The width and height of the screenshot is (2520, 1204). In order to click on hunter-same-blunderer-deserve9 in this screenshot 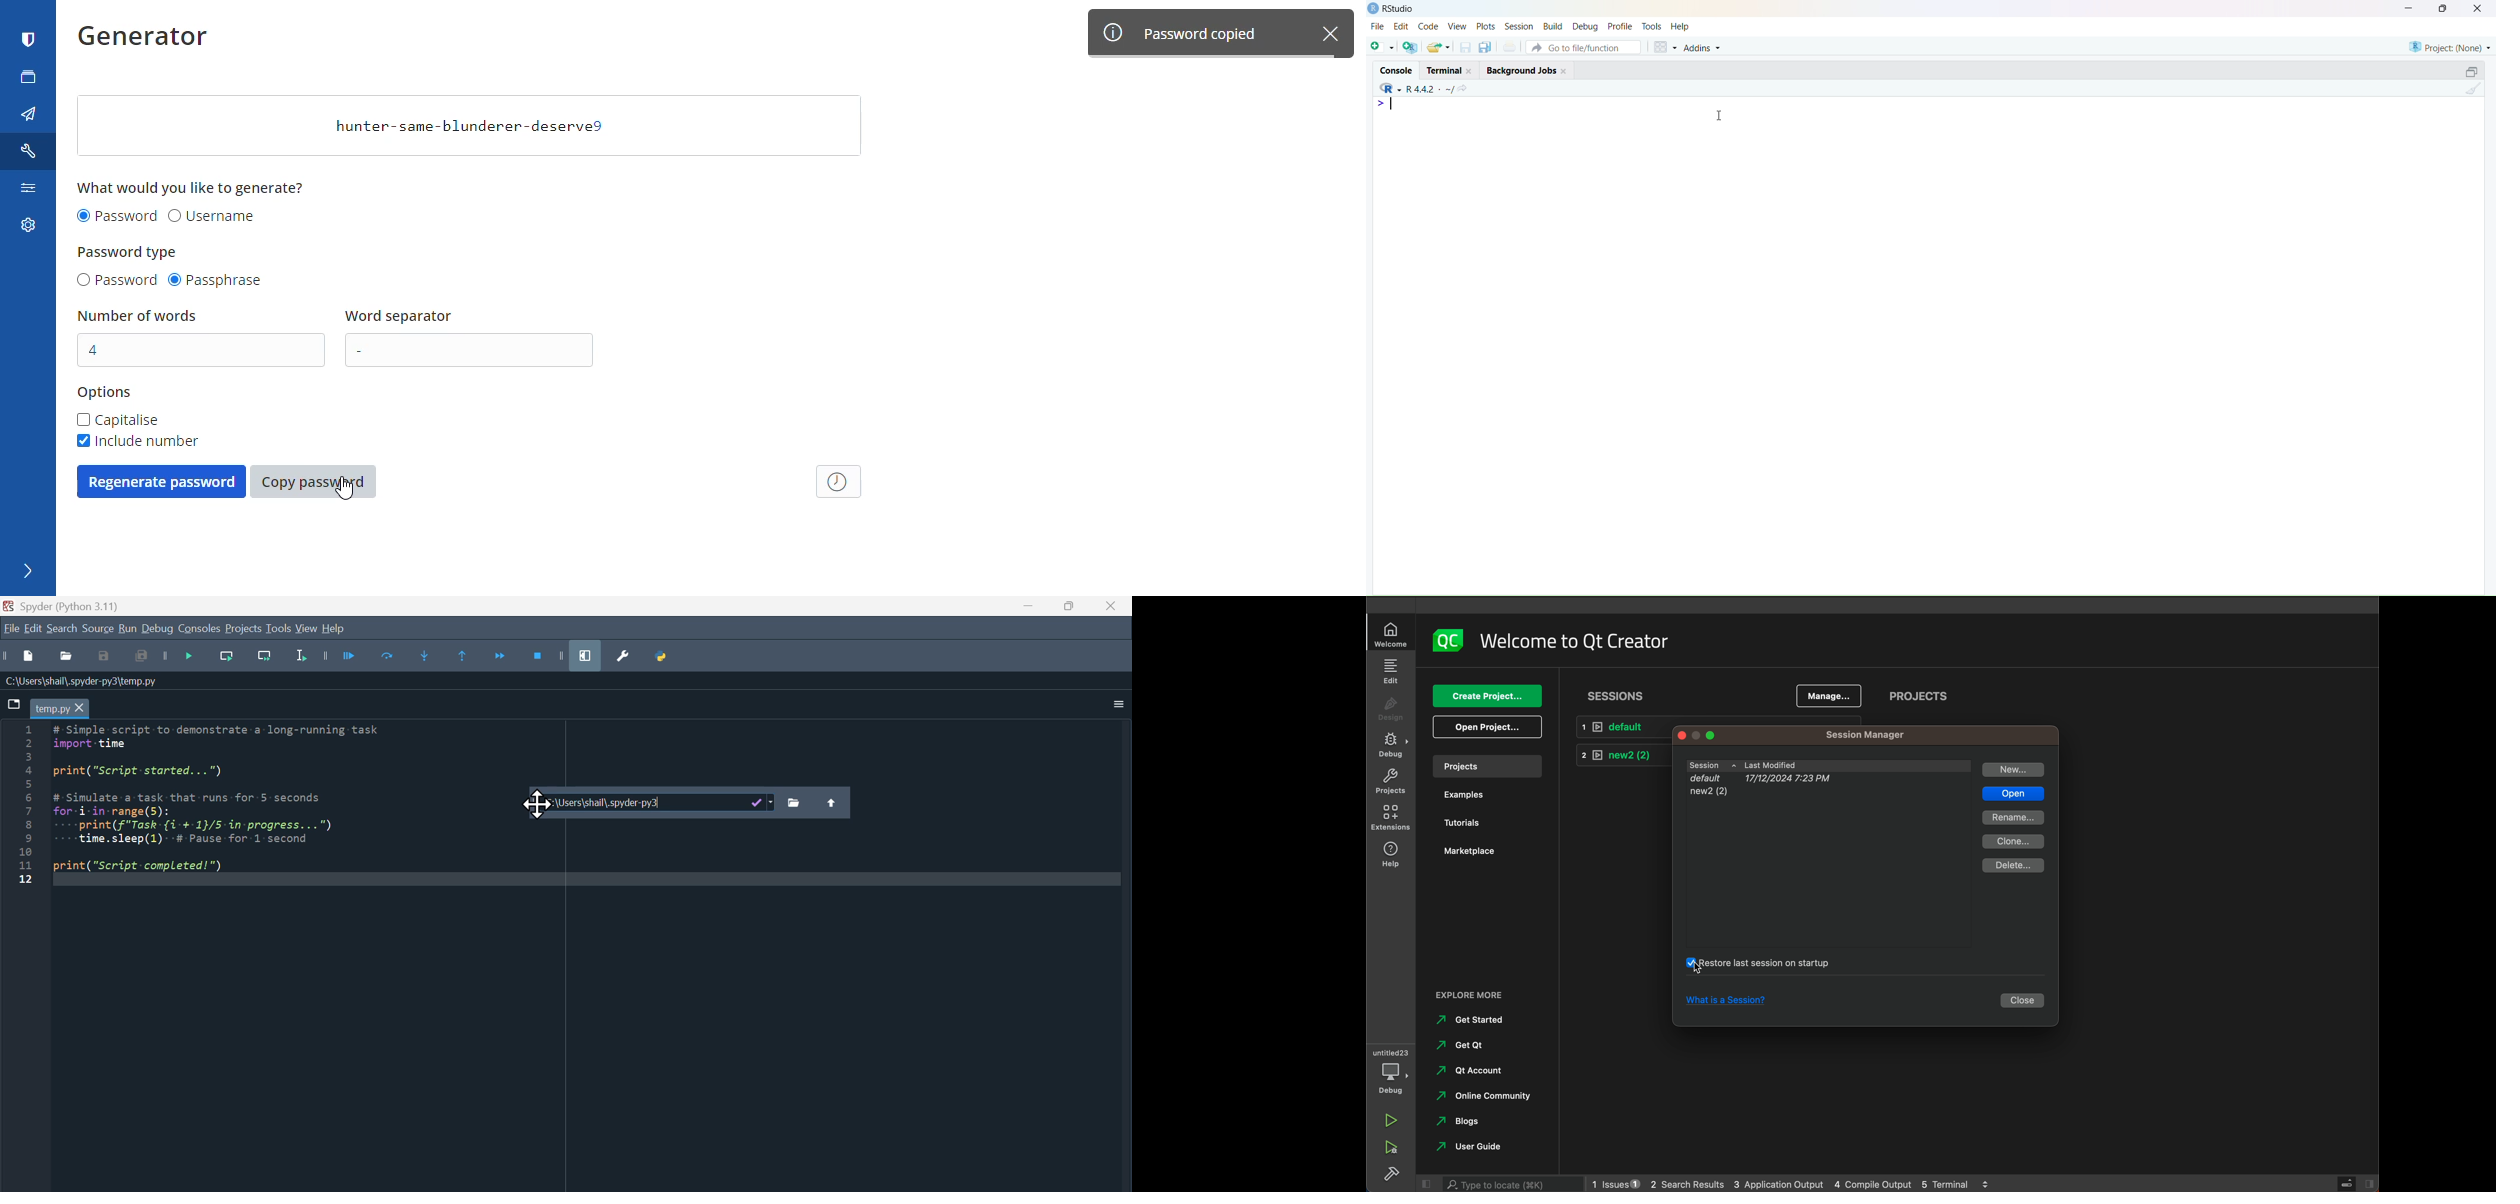, I will do `click(469, 126)`.